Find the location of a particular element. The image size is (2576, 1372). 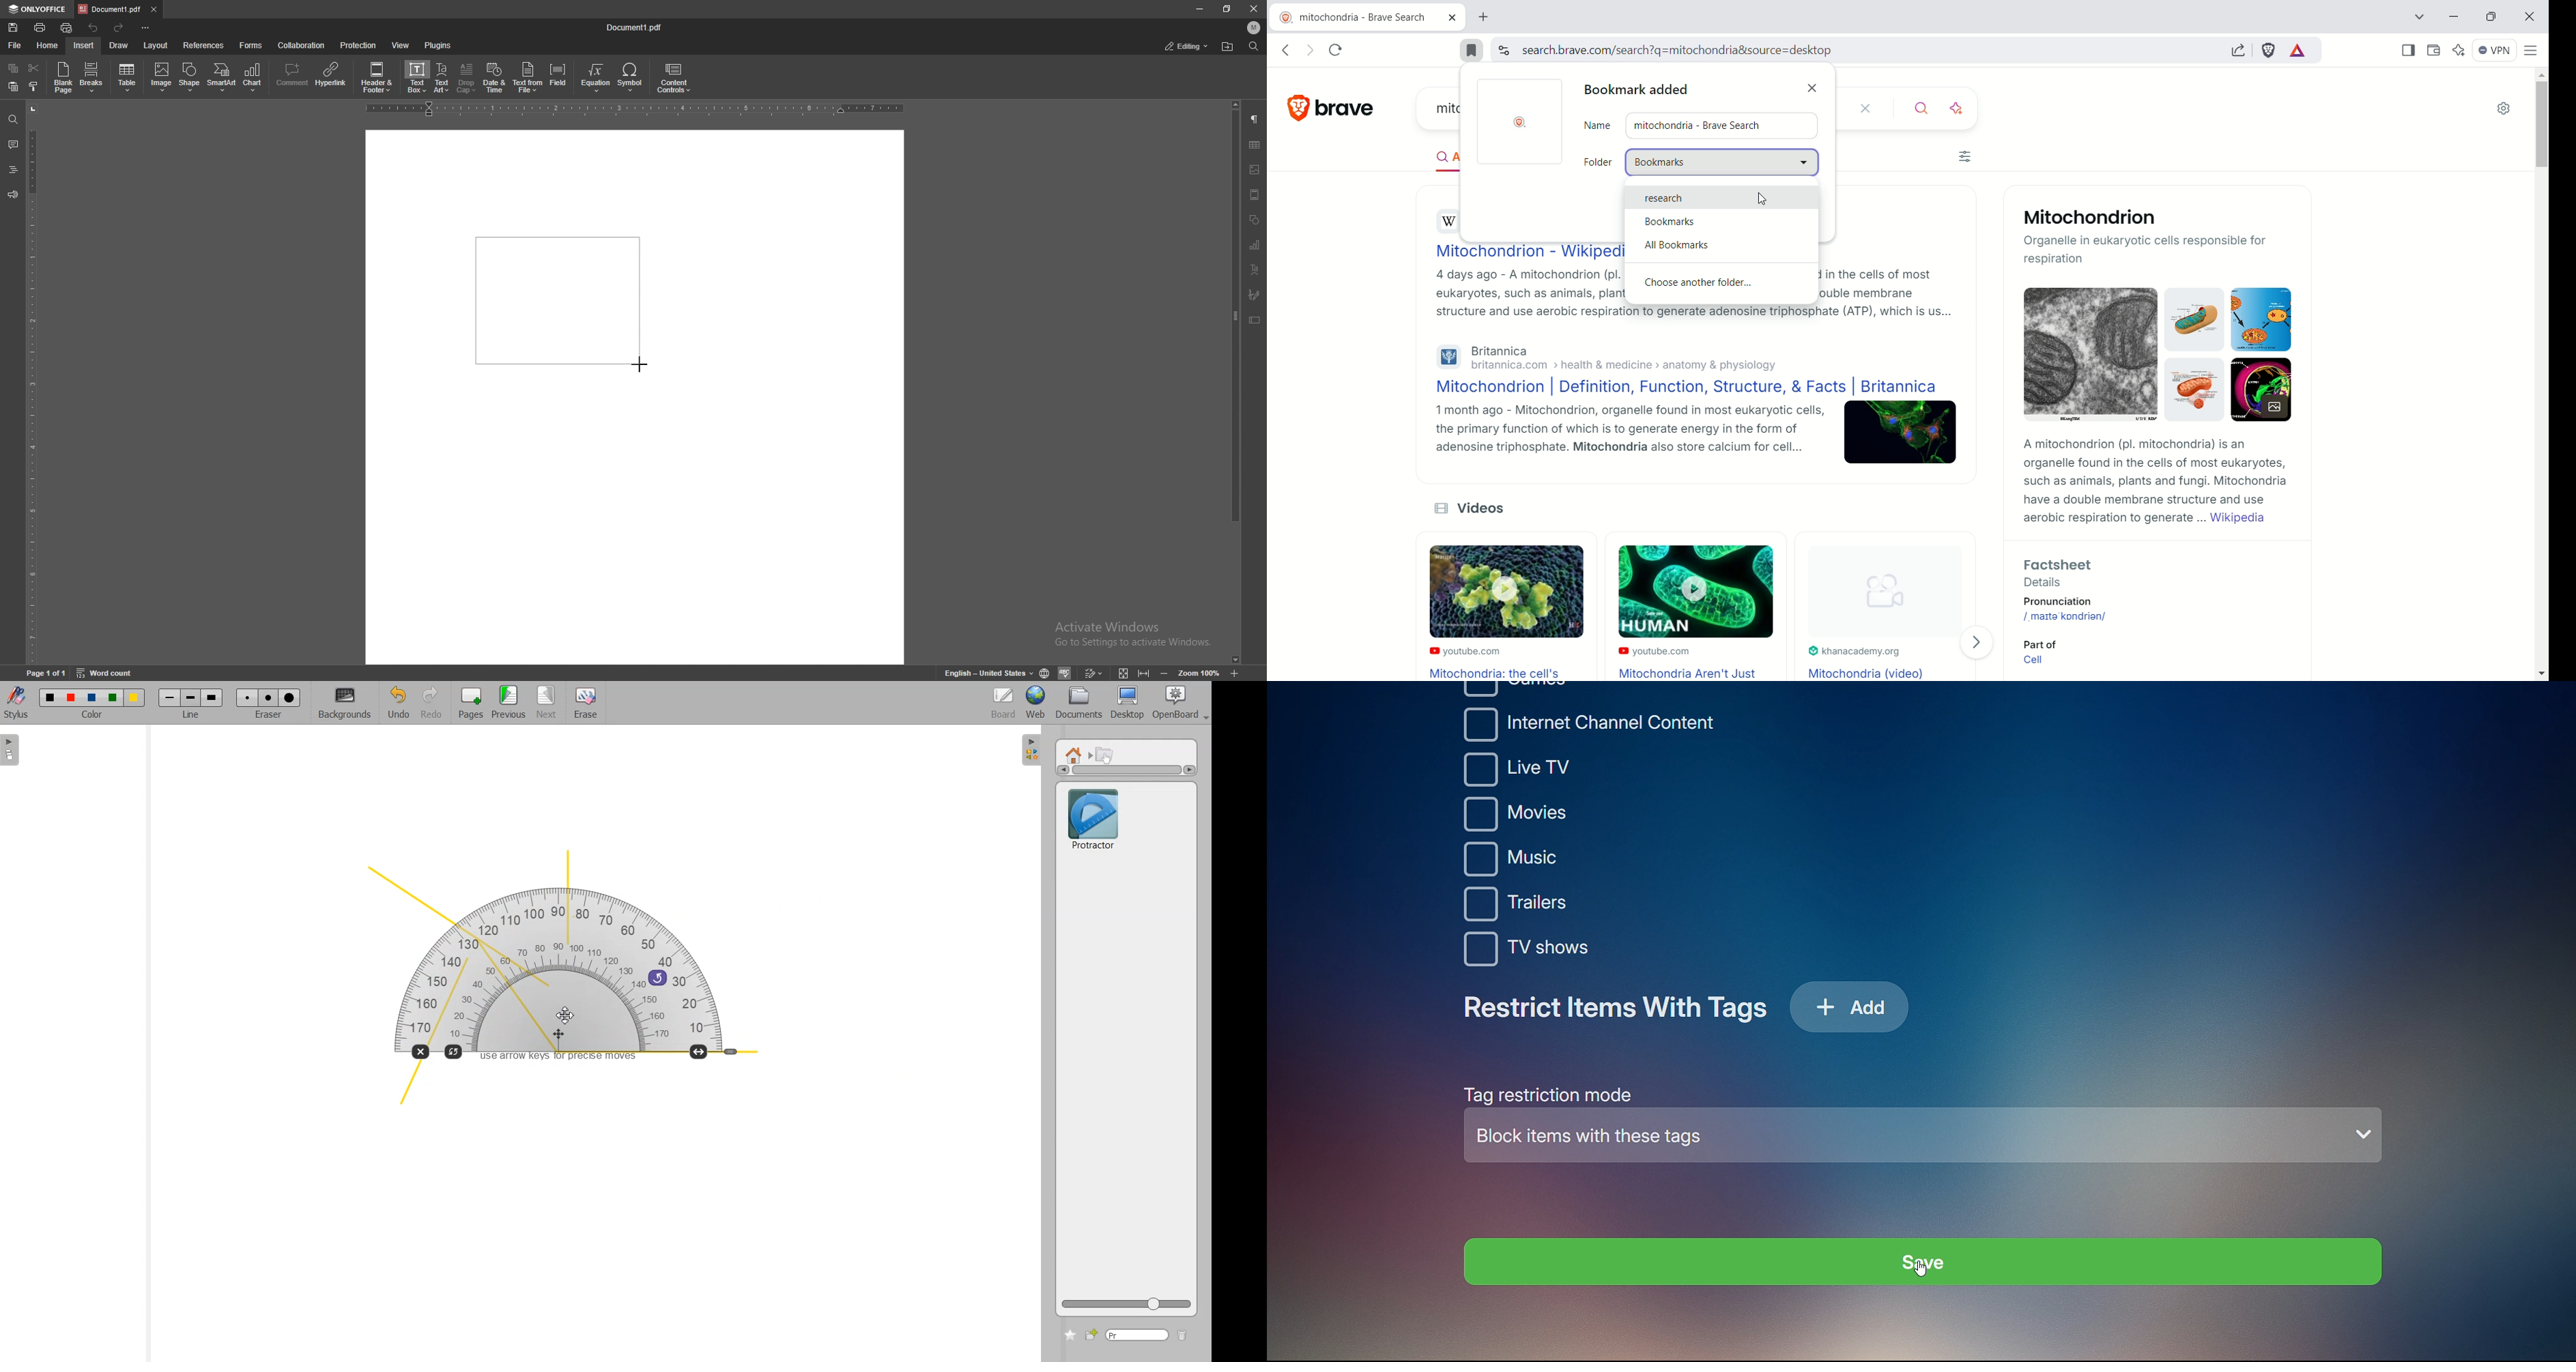

chart is located at coordinates (255, 77).